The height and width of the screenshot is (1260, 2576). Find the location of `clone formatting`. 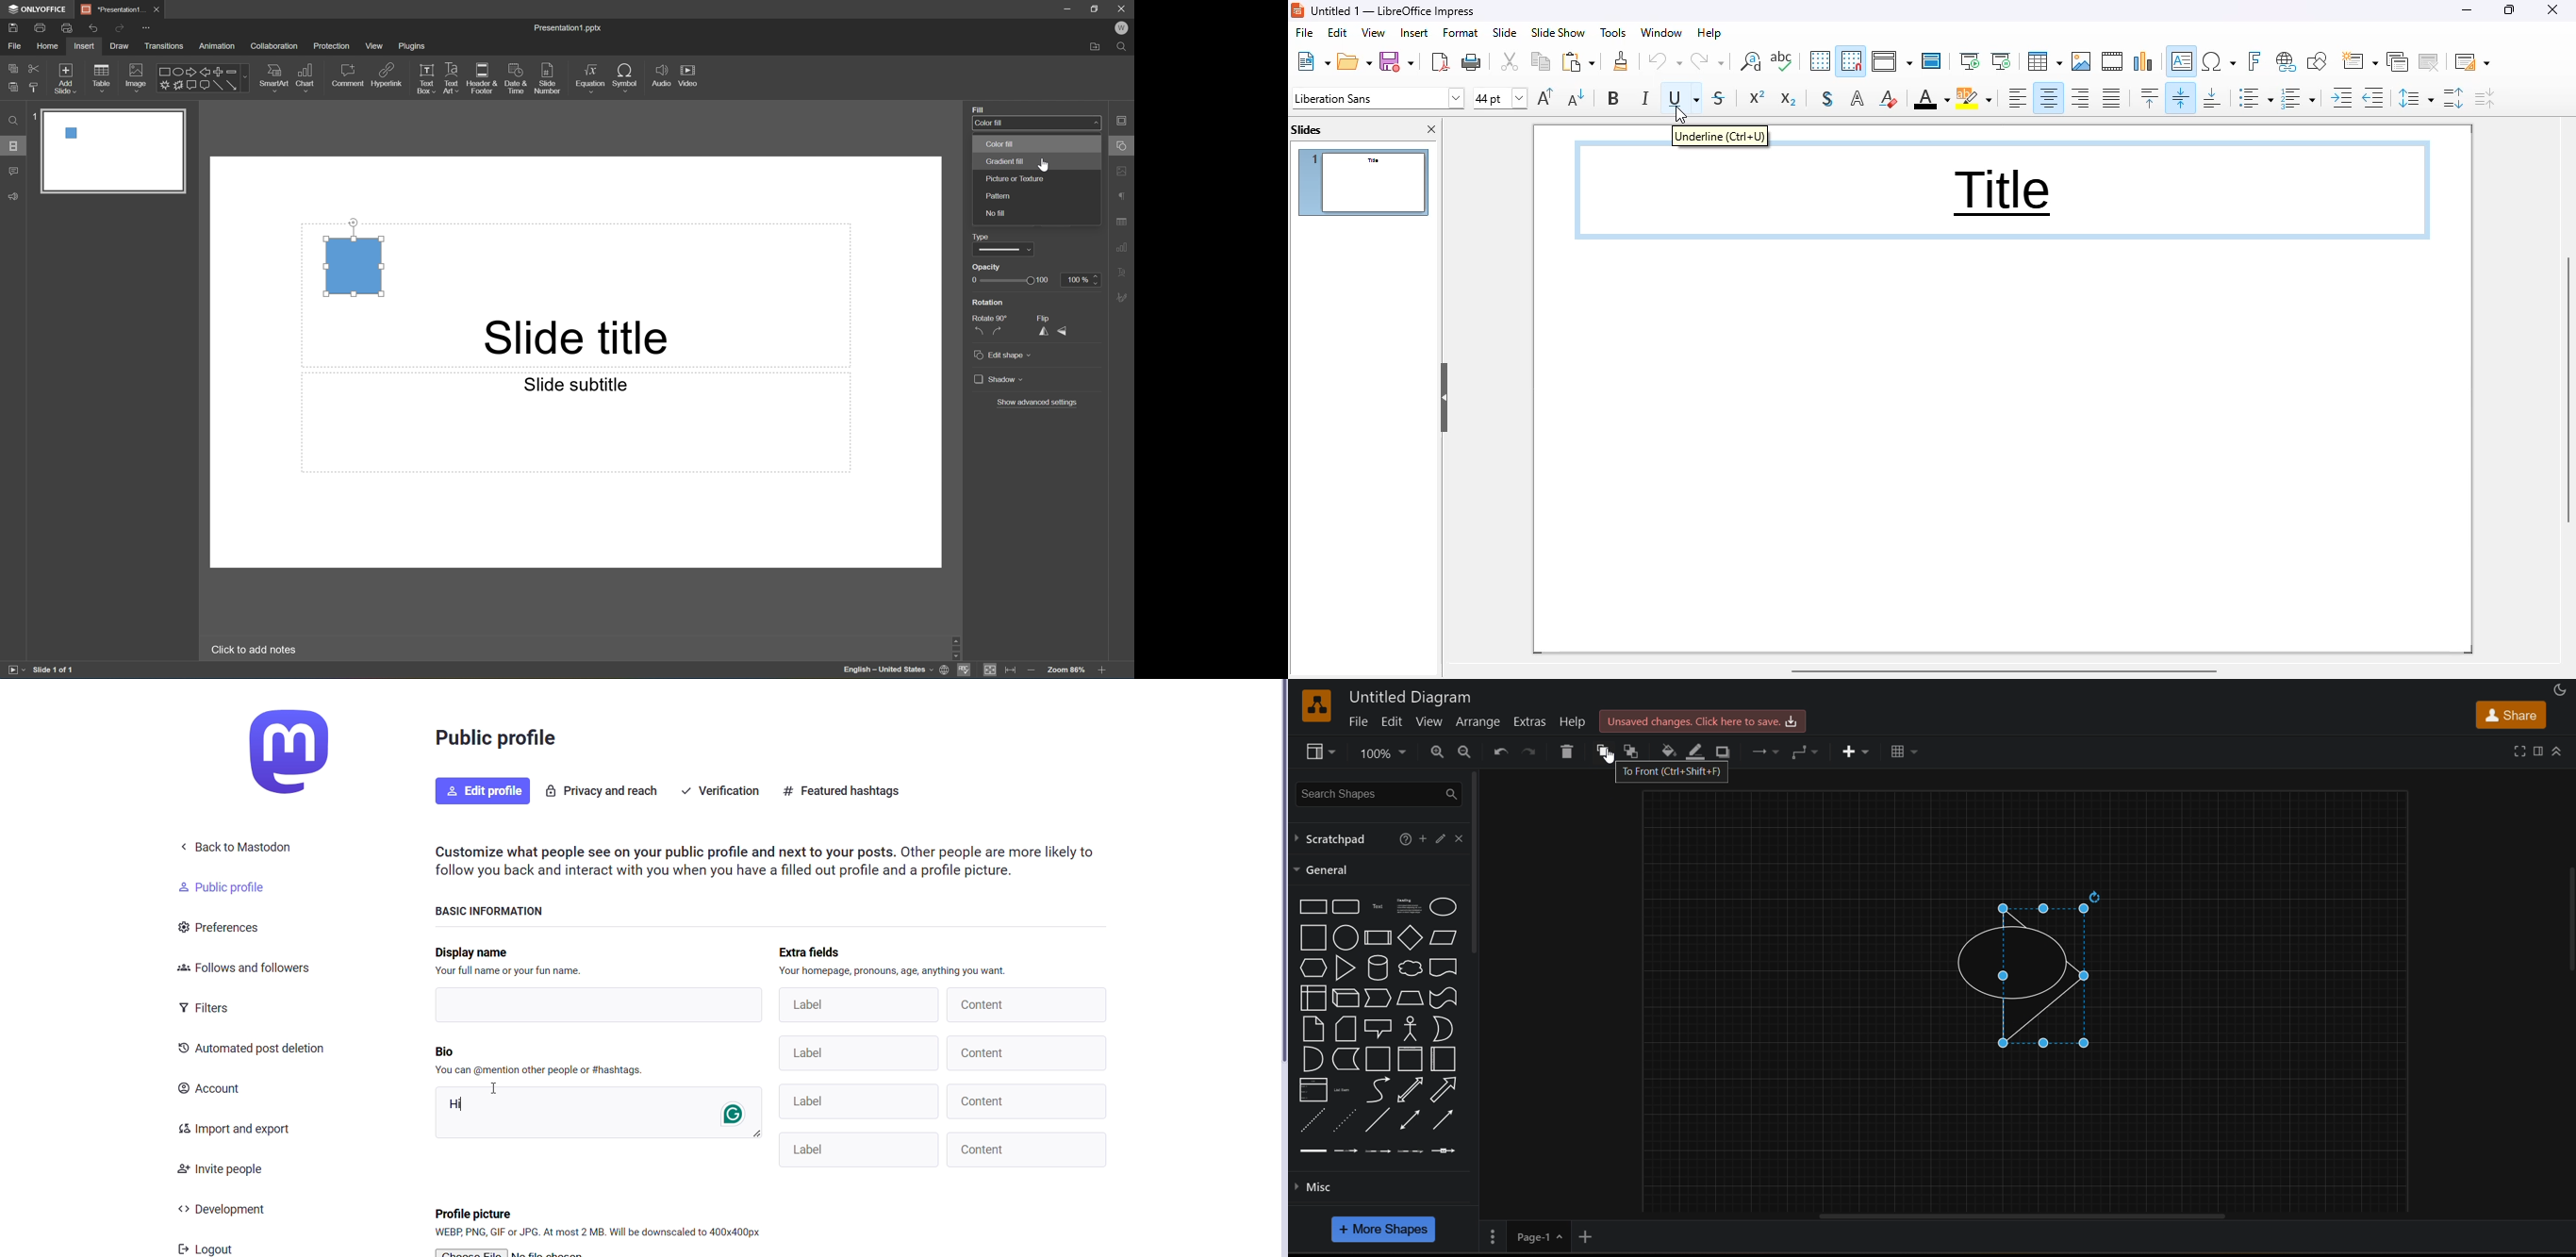

clone formatting is located at coordinates (1621, 61).